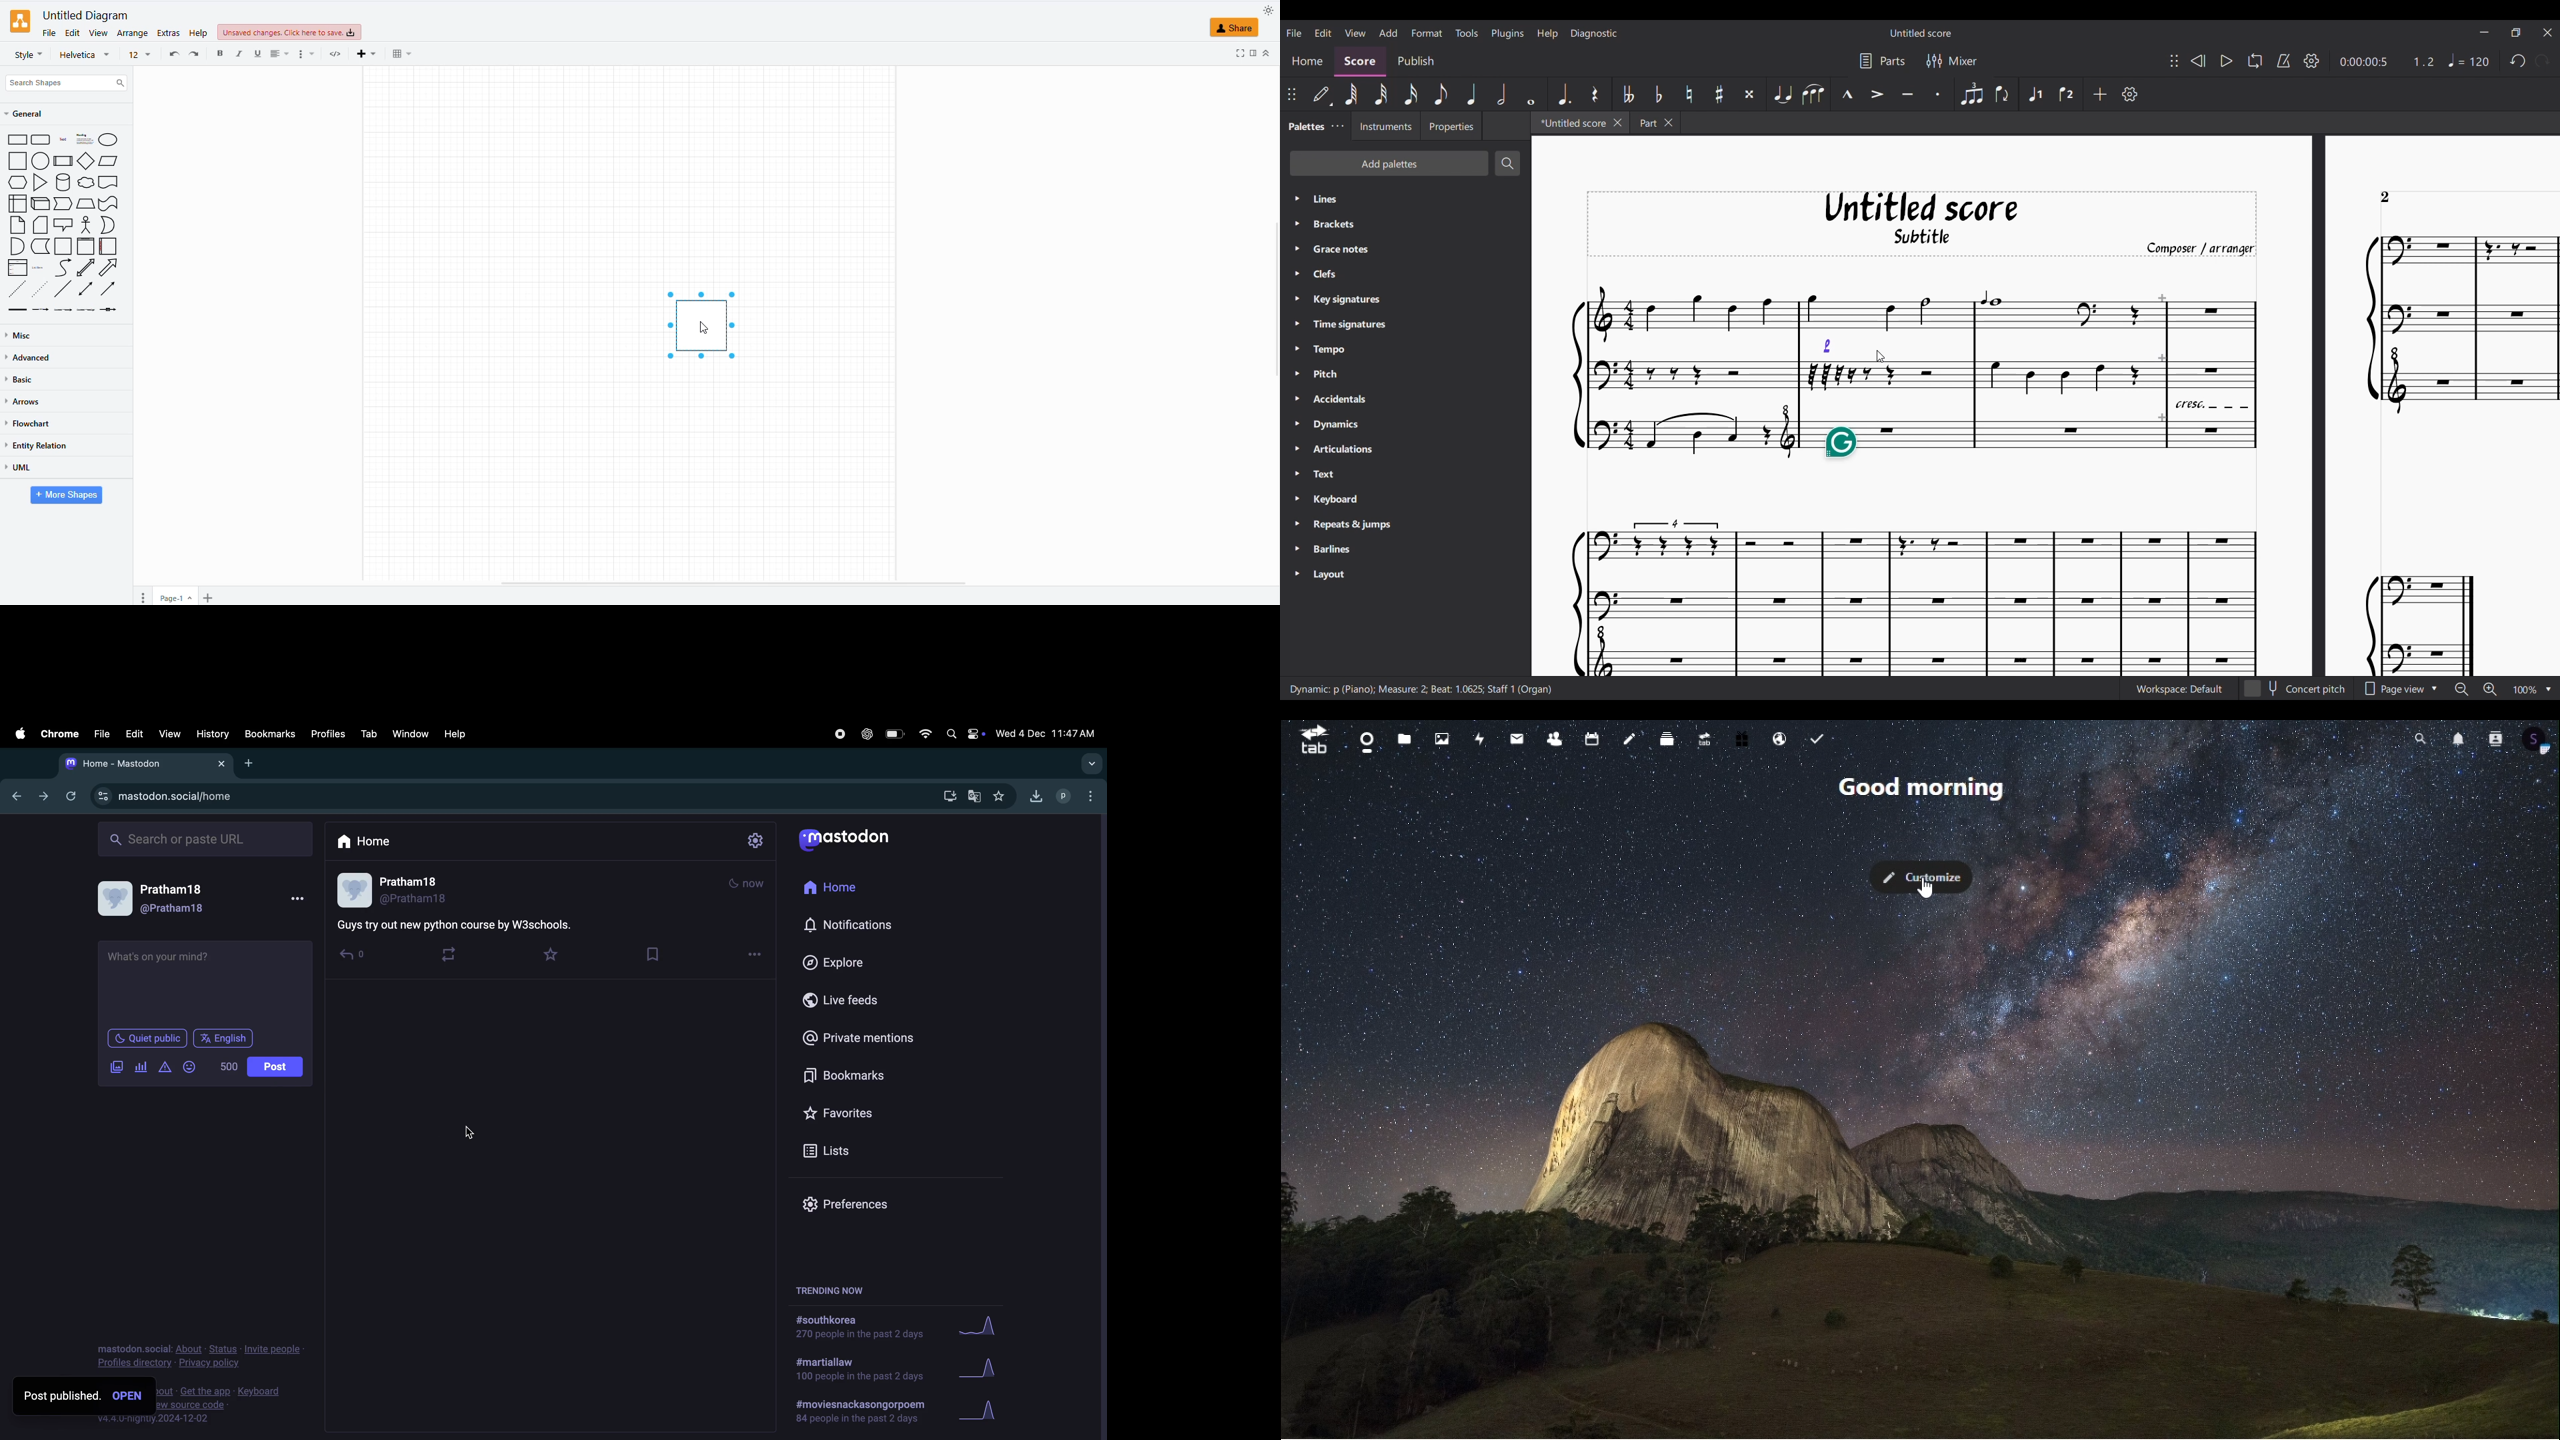 The width and height of the screenshot is (2576, 1456). What do you see at coordinates (2130, 94) in the screenshot?
I see `Customize toolbar` at bounding box center [2130, 94].